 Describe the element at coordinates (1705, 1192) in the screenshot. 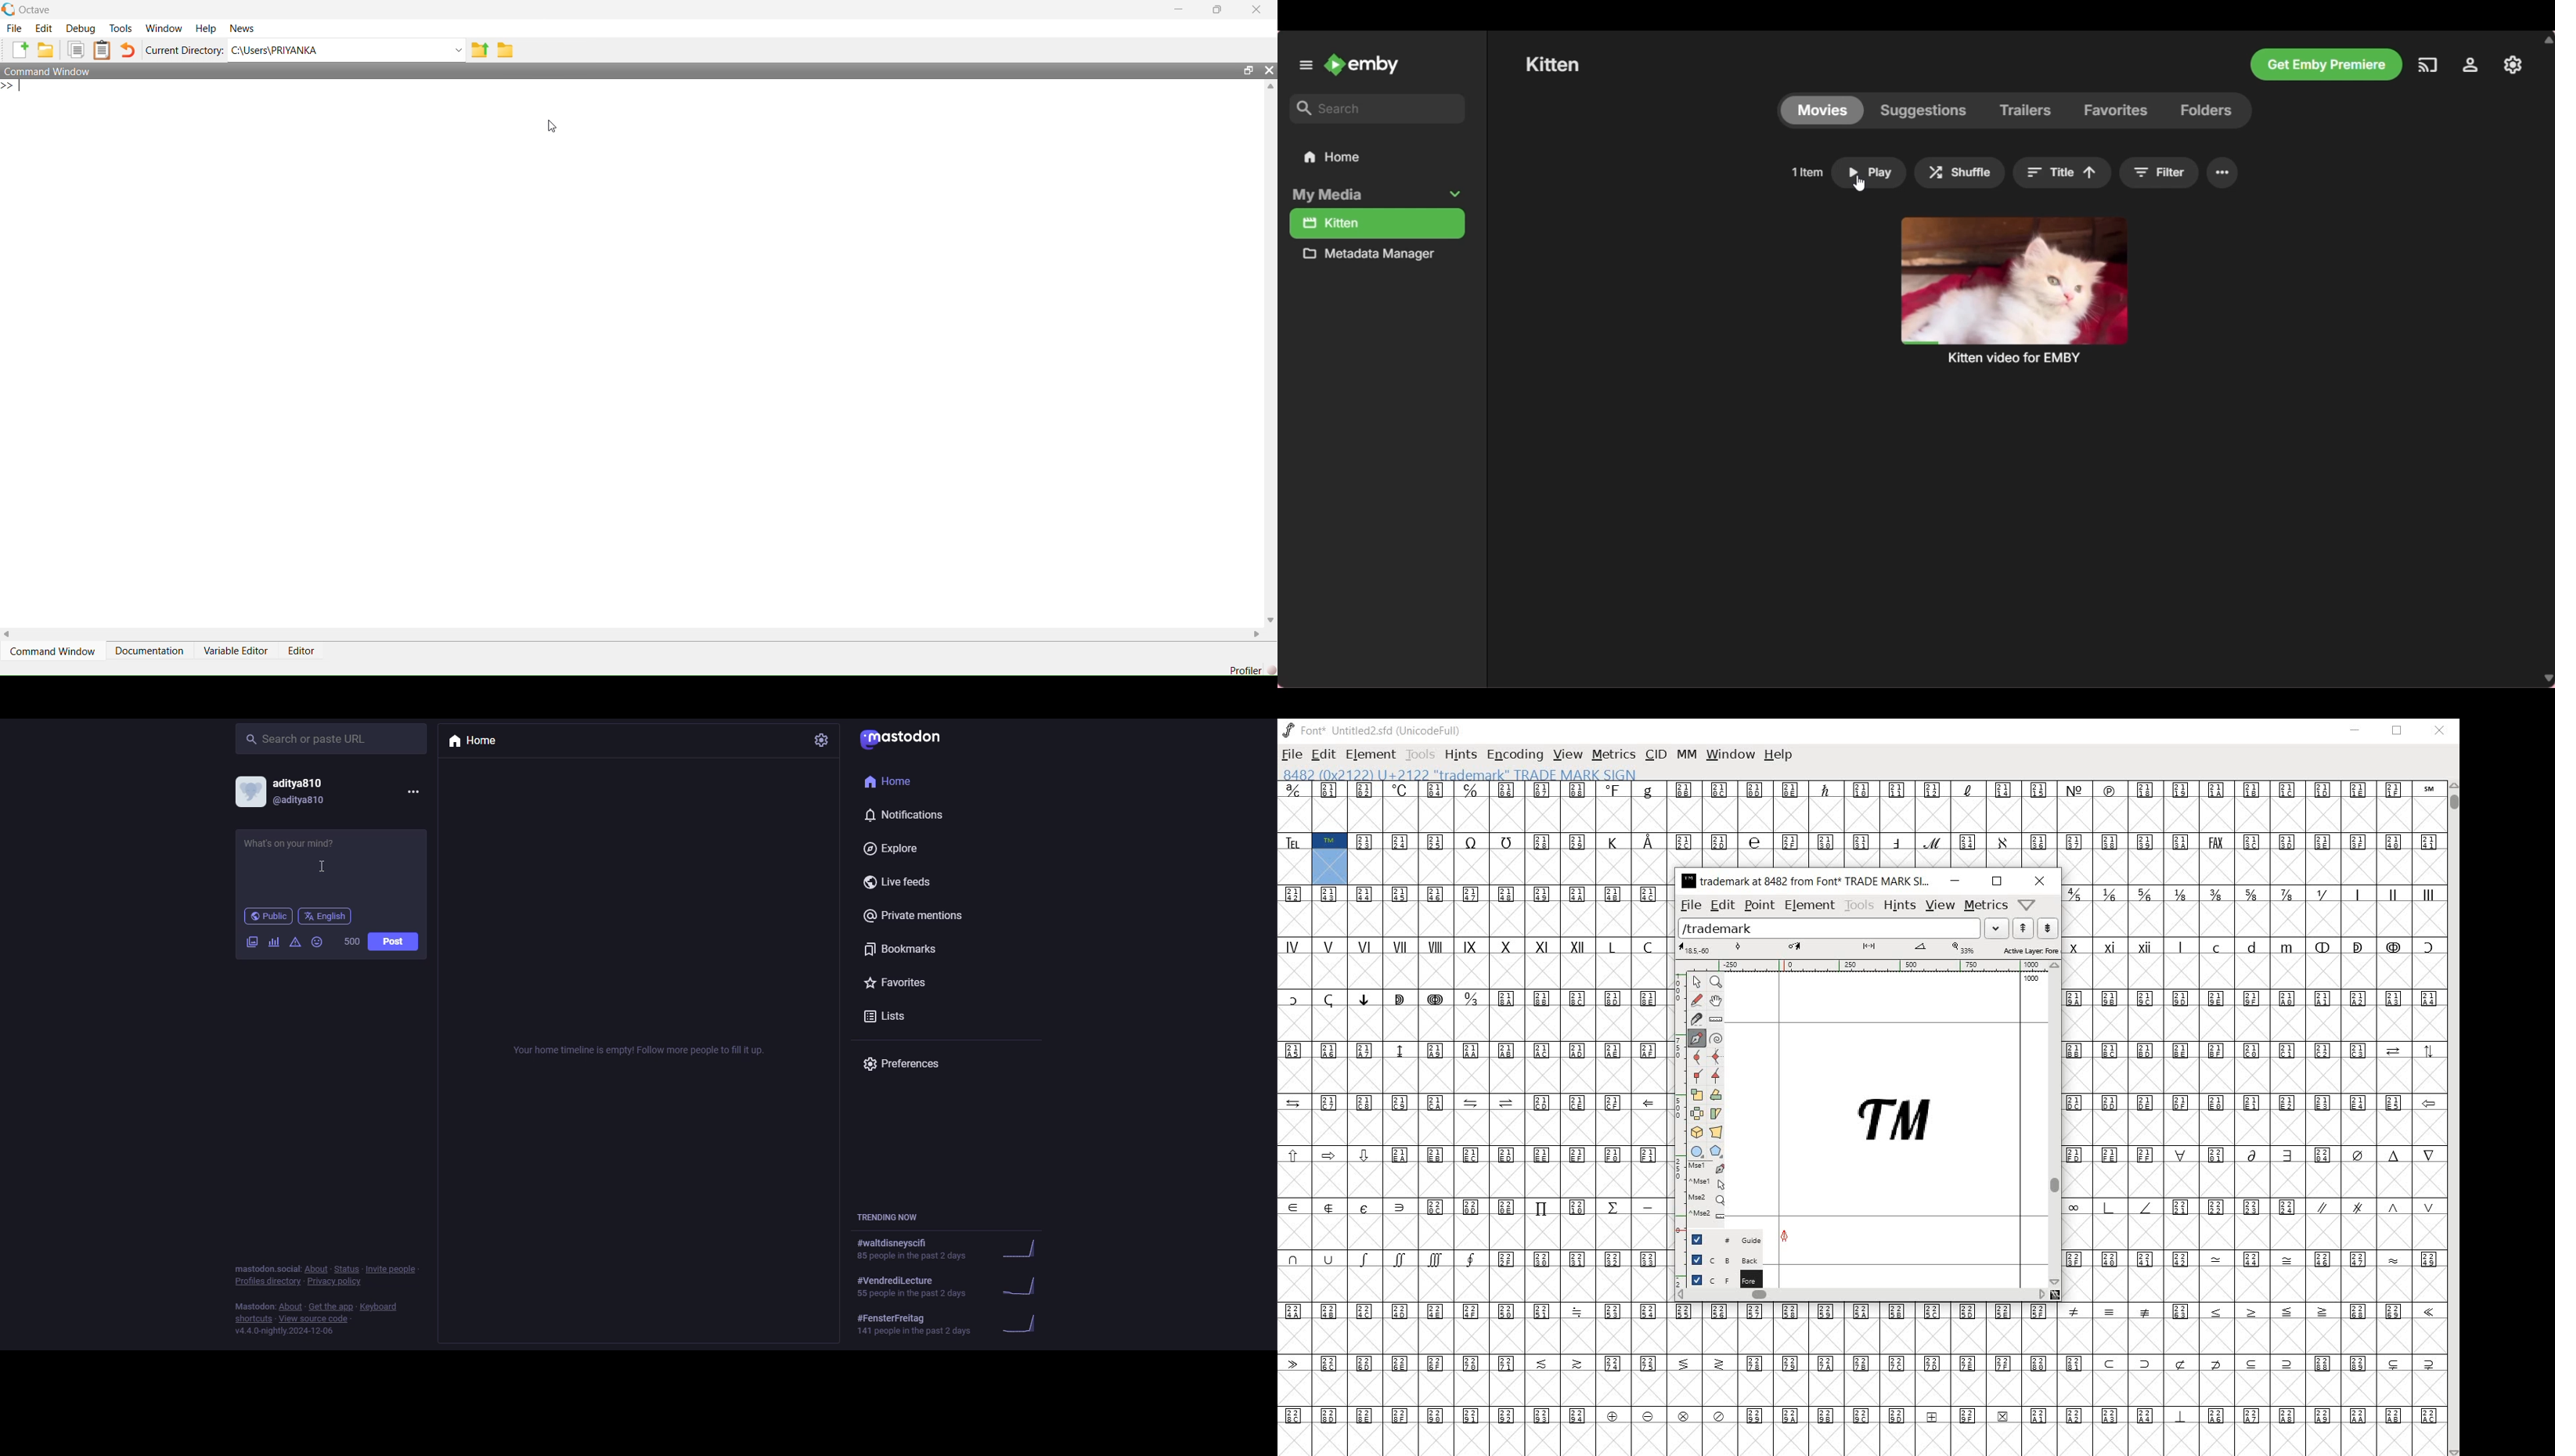

I see `mse1 mse1 mse2 mse2` at that location.